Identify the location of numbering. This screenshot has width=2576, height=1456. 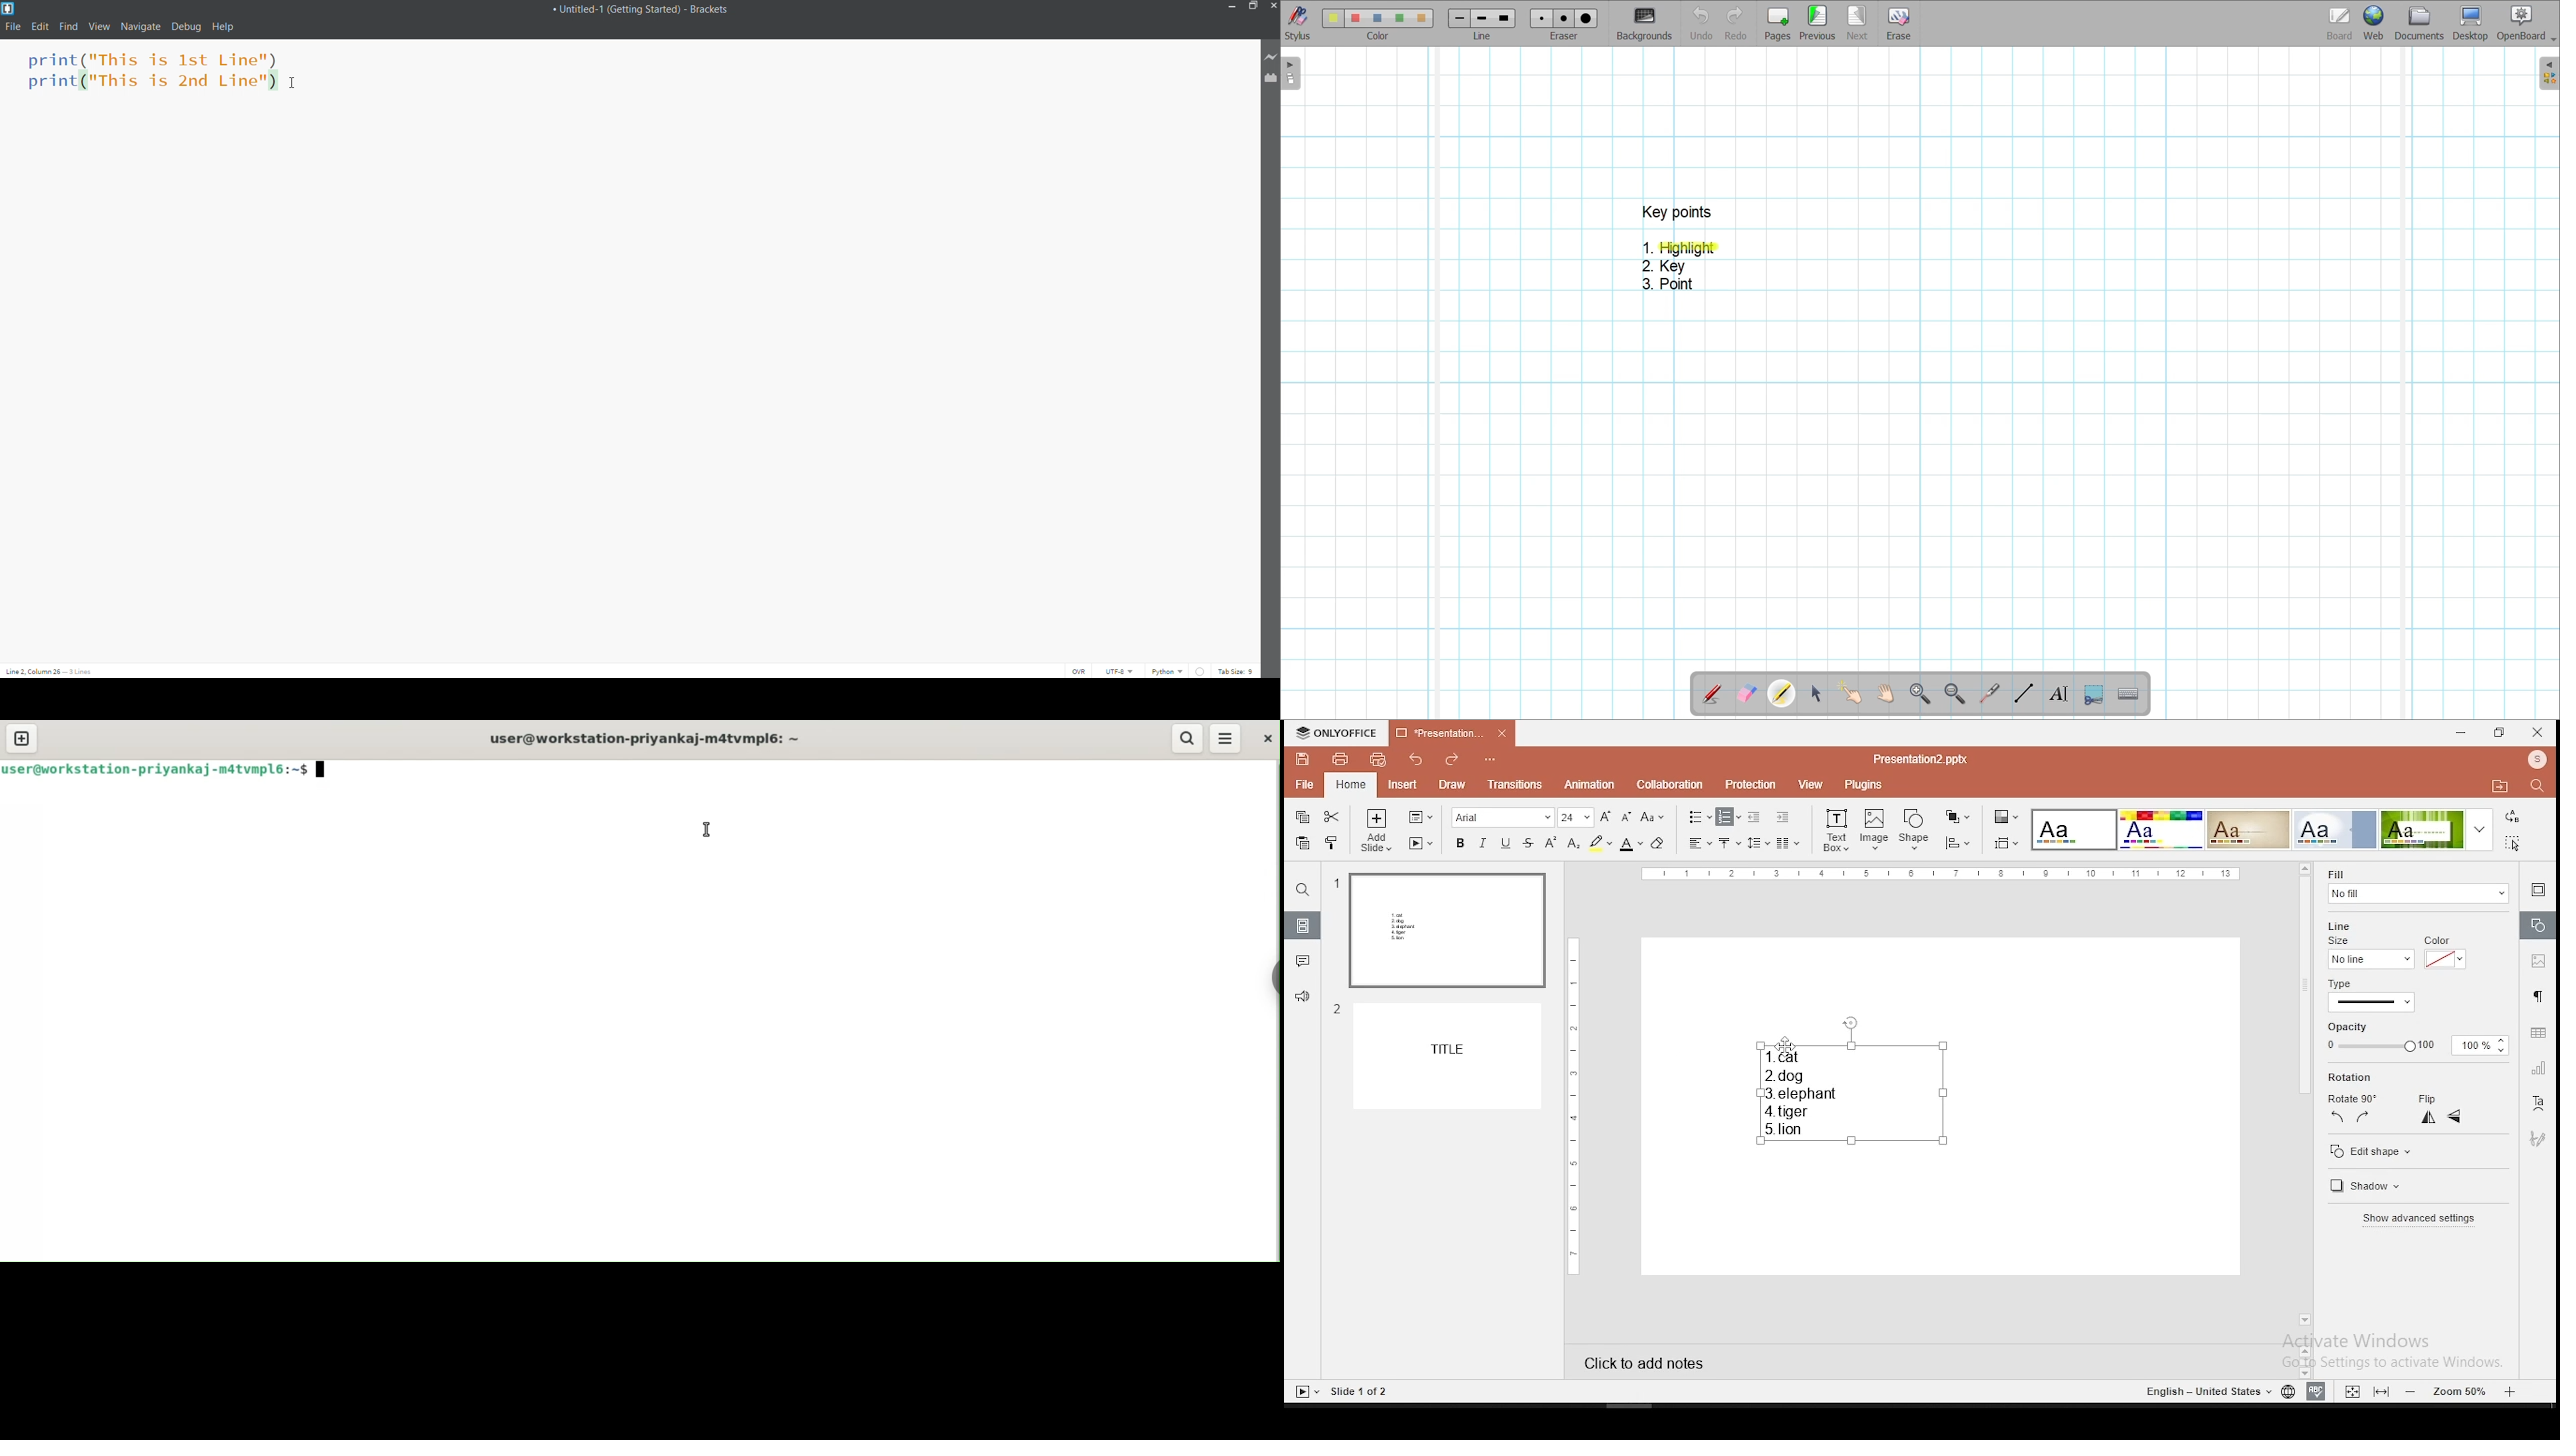
(1729, 817).